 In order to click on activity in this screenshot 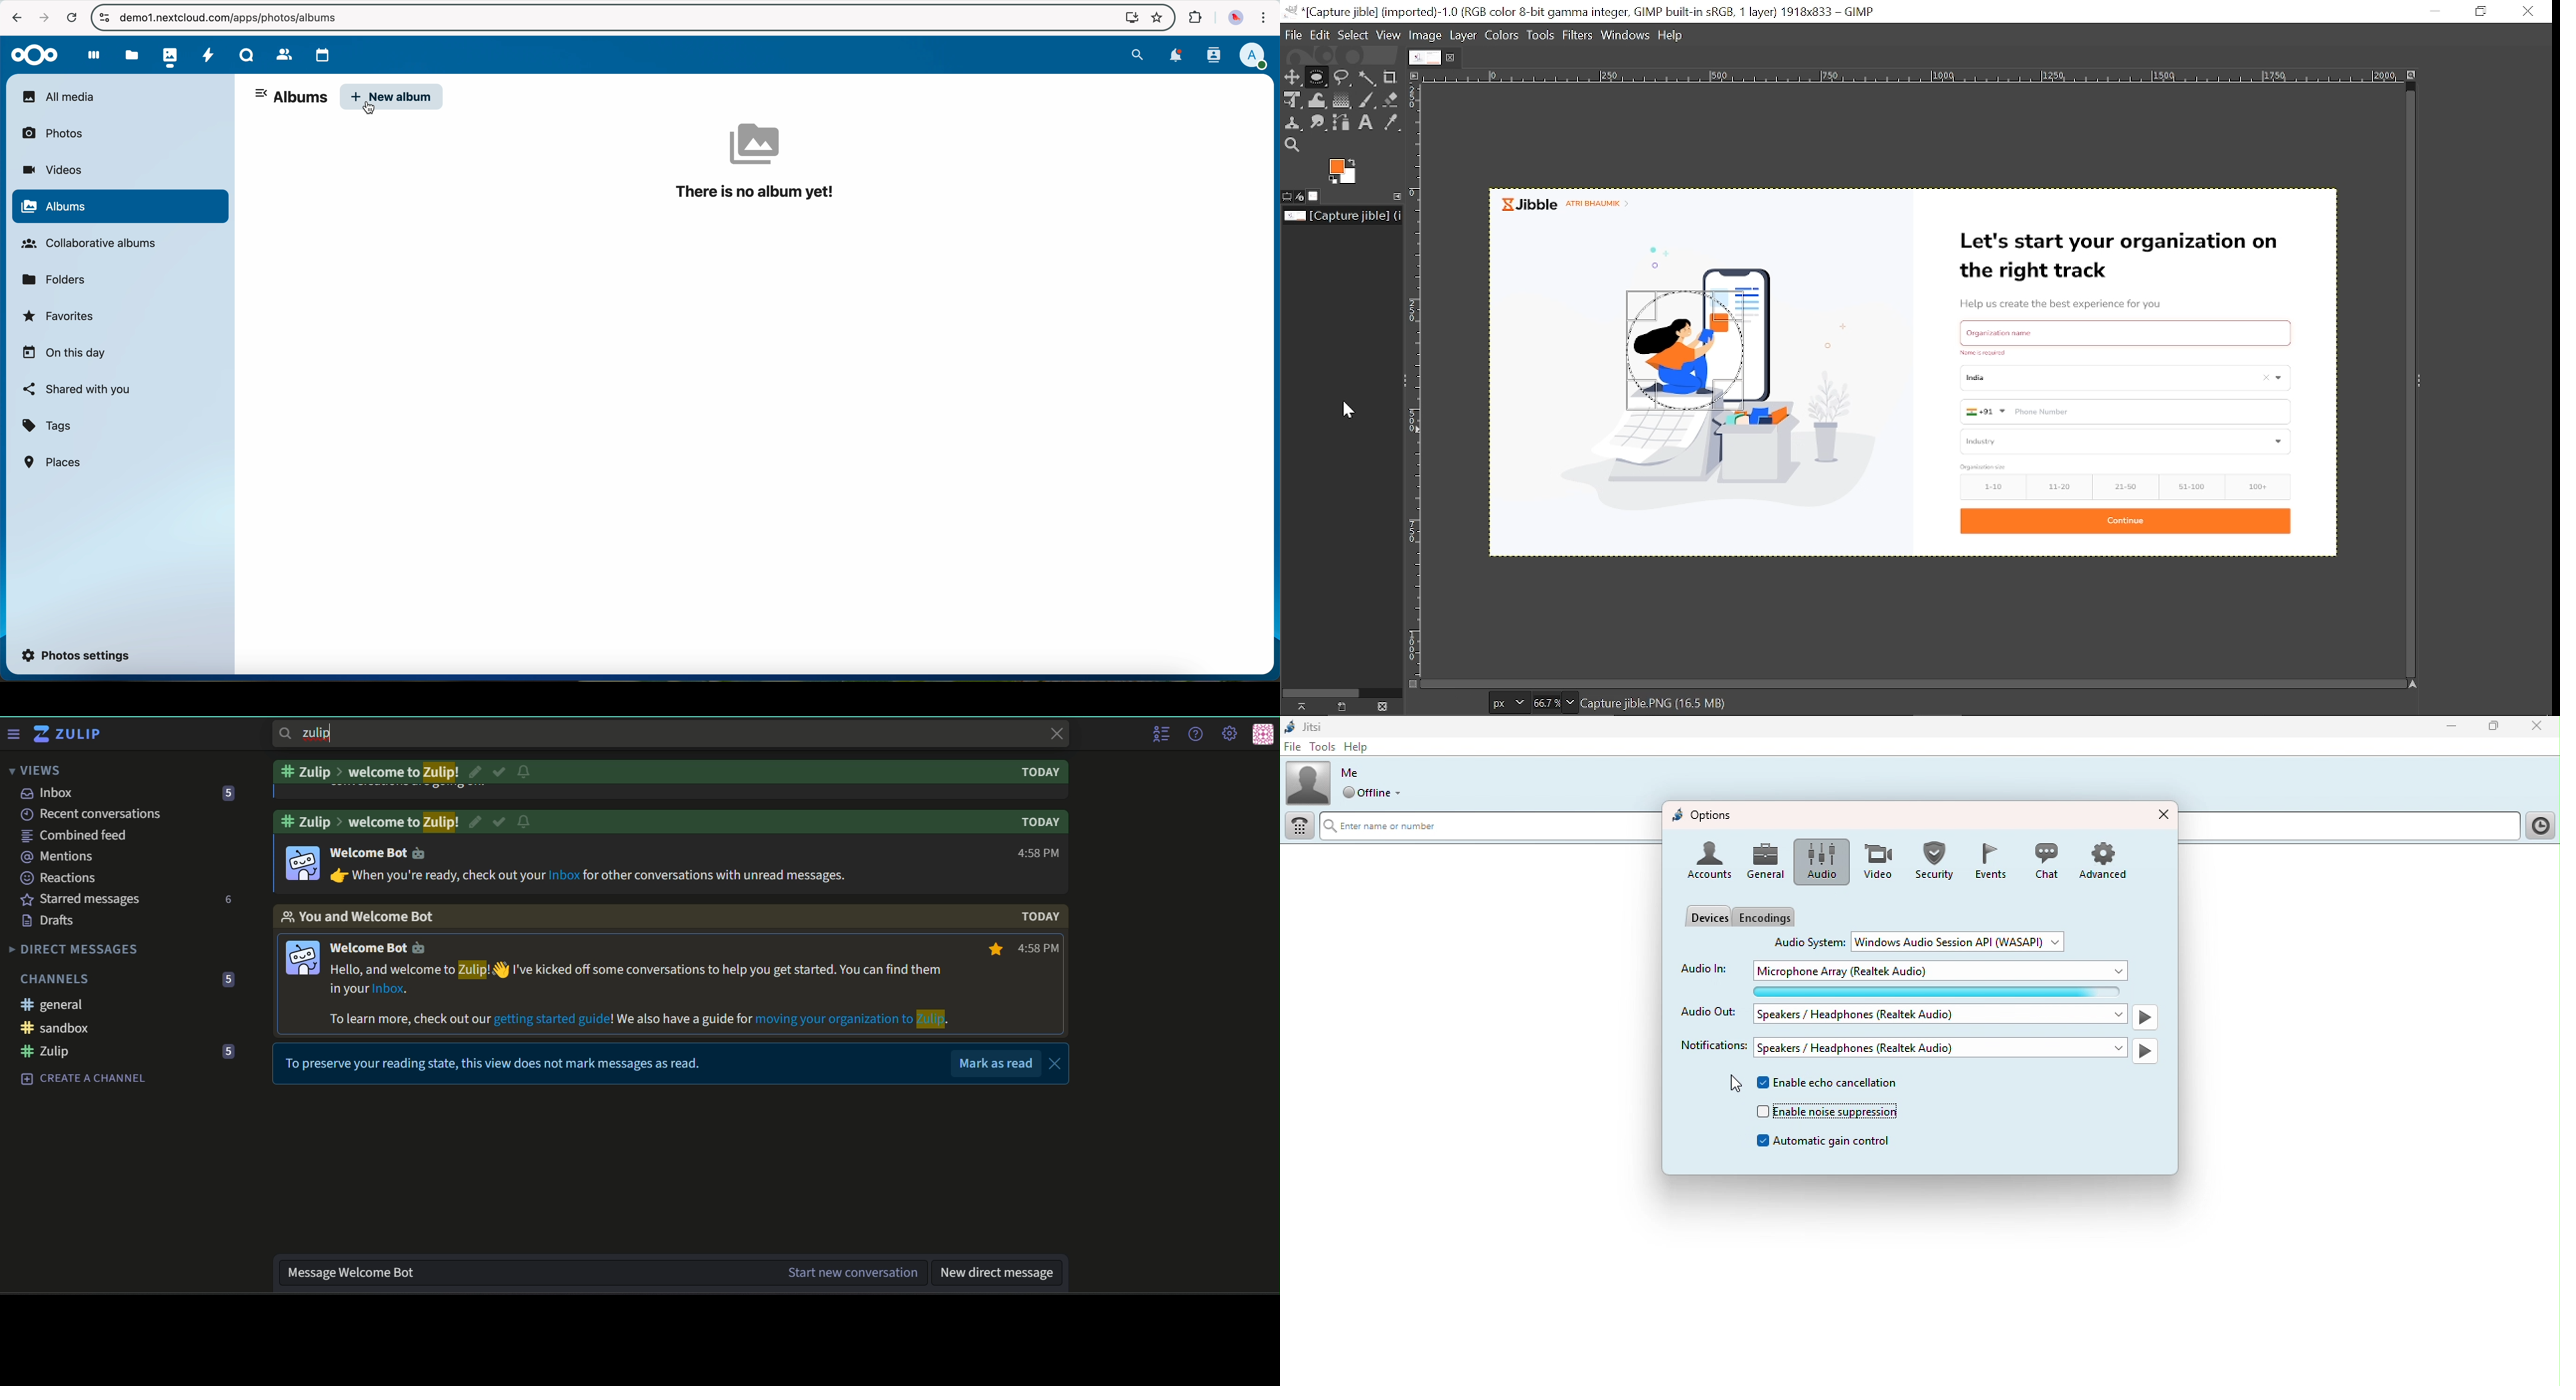, I will do `click(208, 54)`.